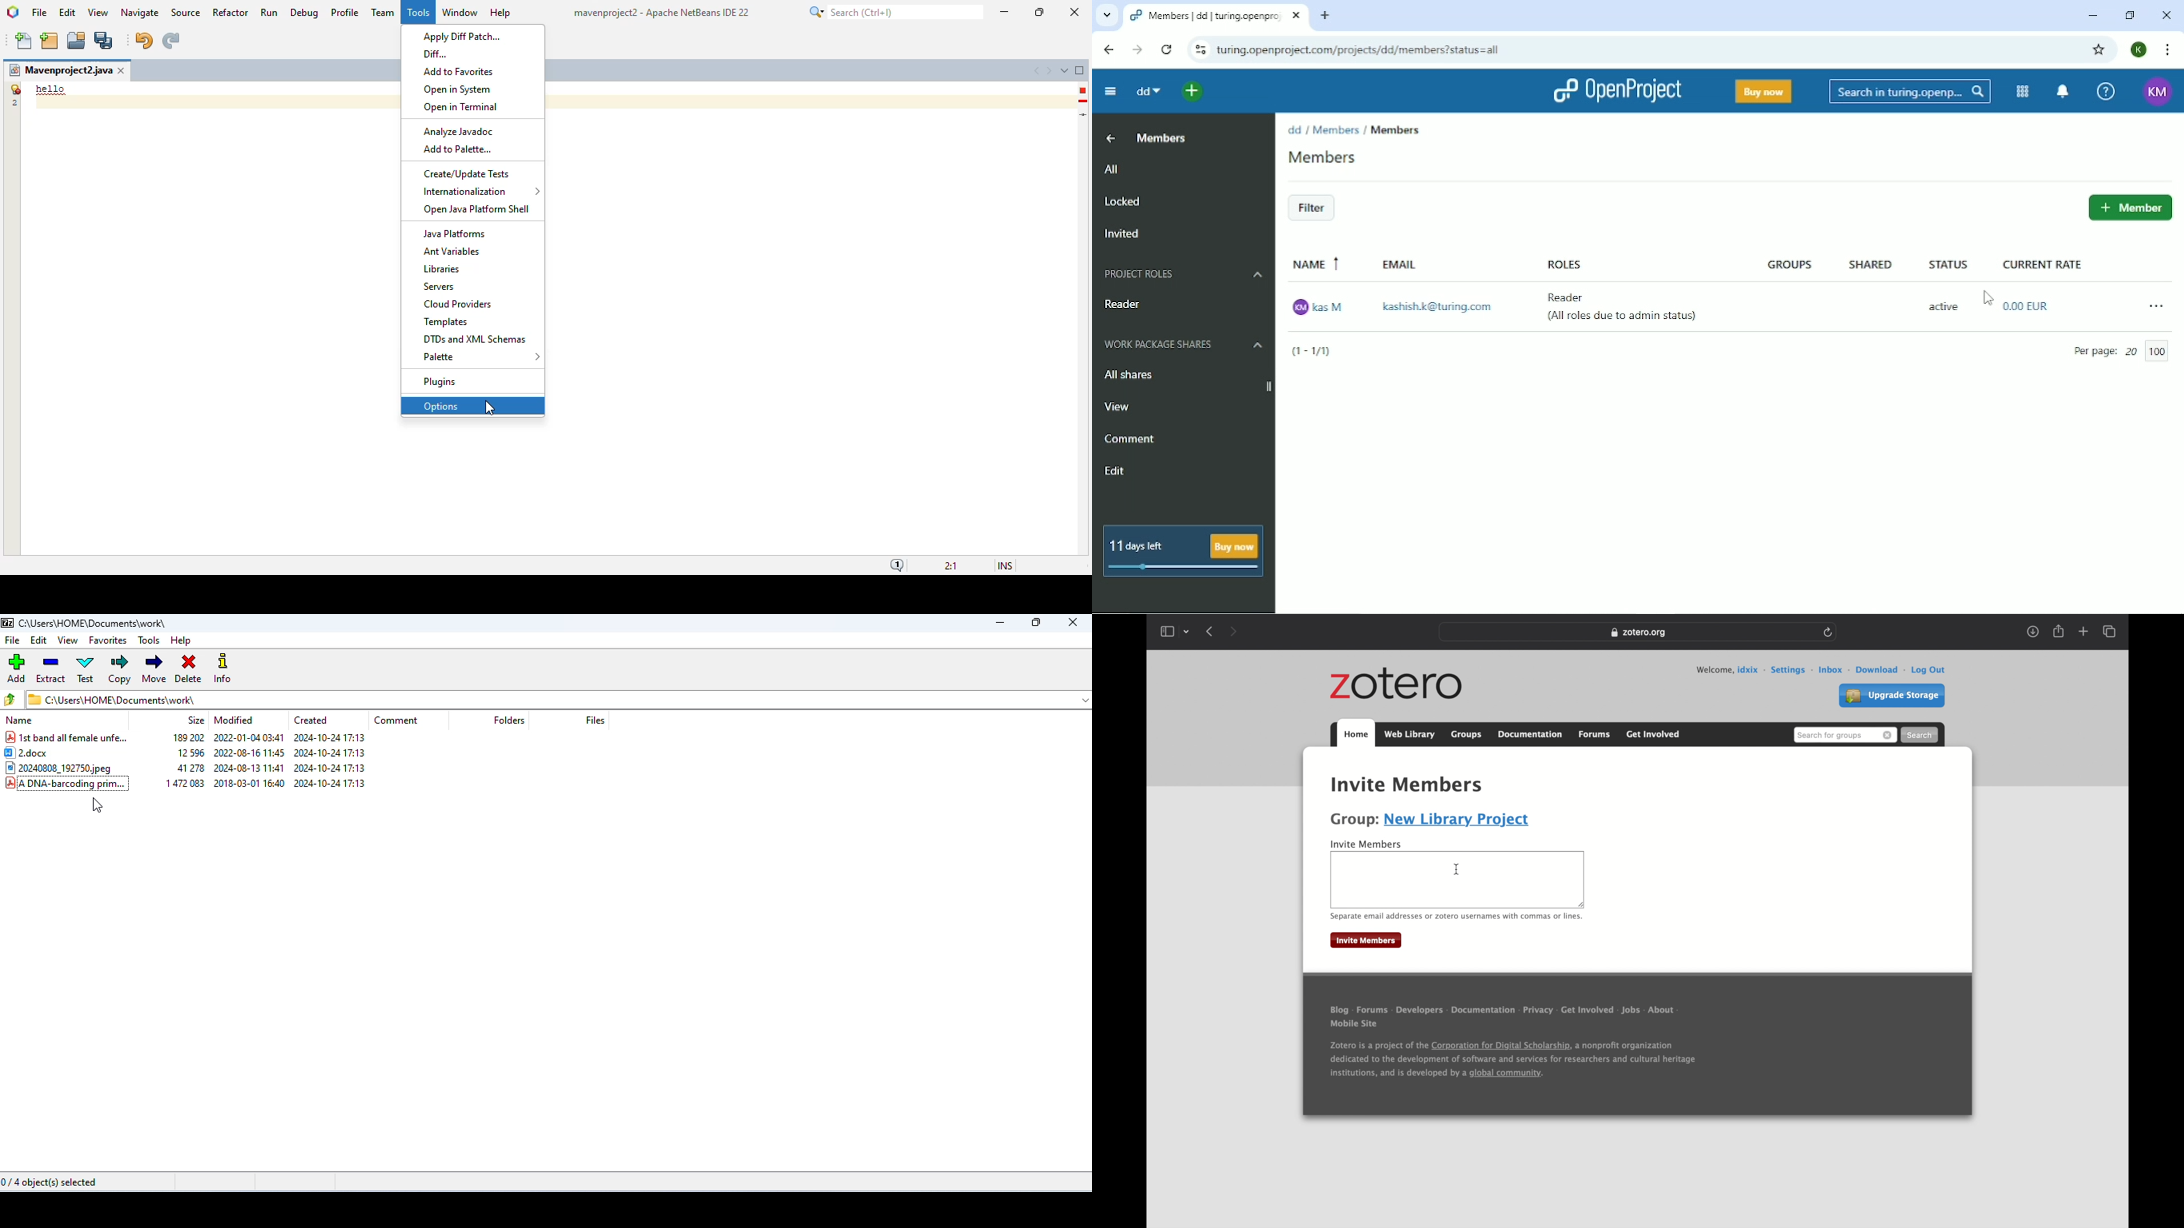  What do you see at coordinates (441, 407) in the screenshot?
I see `options` at bounding box center [441, 407].